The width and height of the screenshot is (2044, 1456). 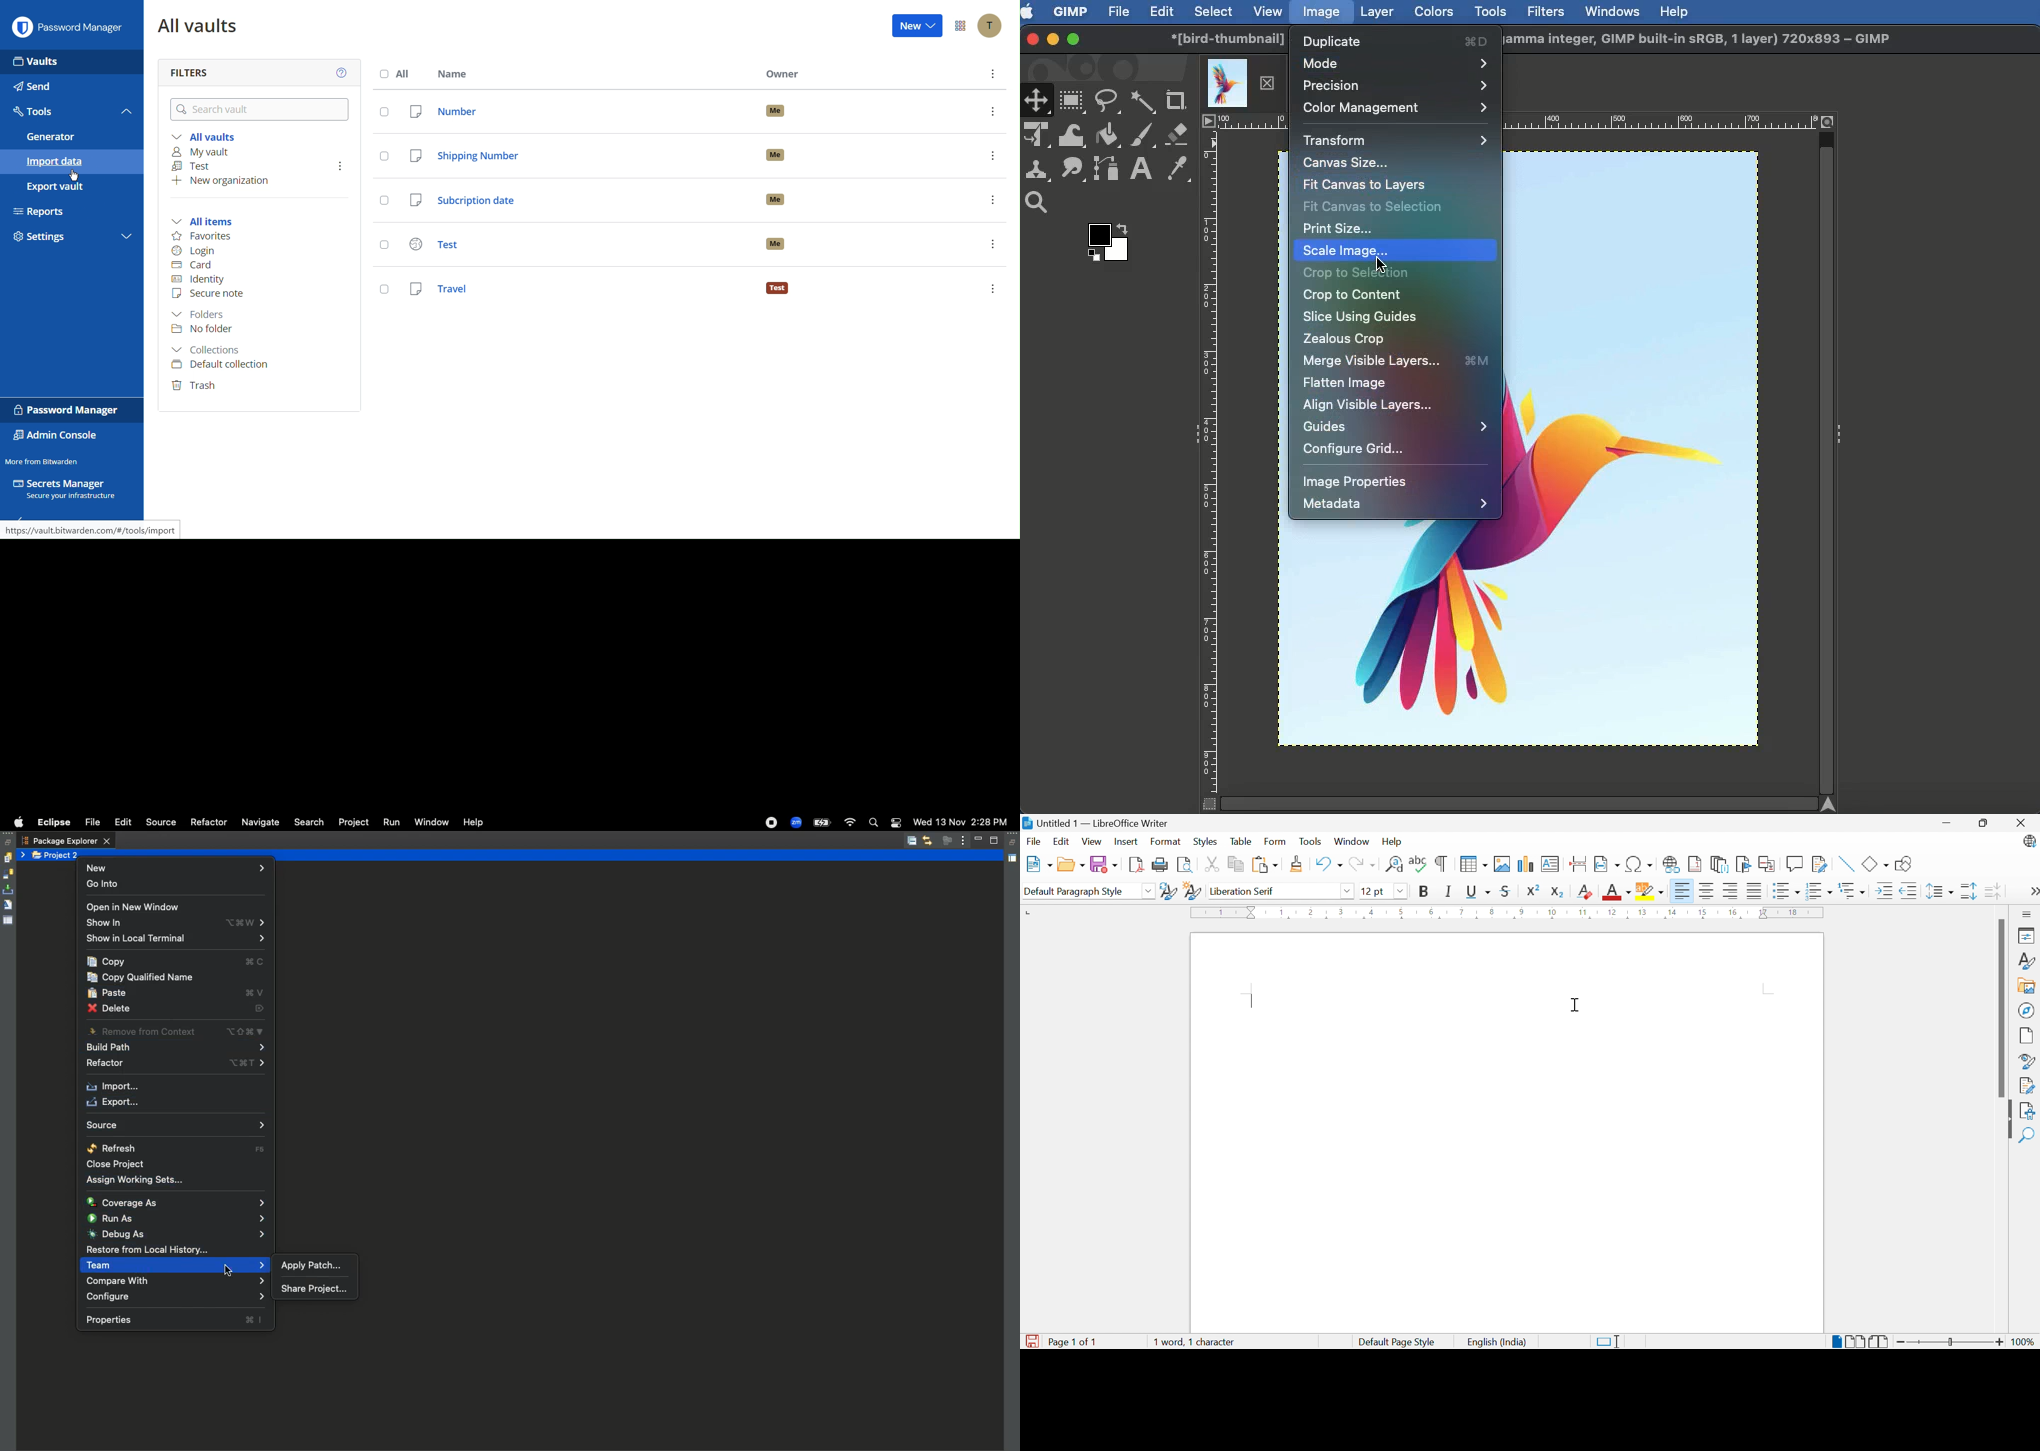 What do you see at coordinates (1940, 892) in the screenshot?
I see `Set Line Spacing` at bounding box center [1940, 892].